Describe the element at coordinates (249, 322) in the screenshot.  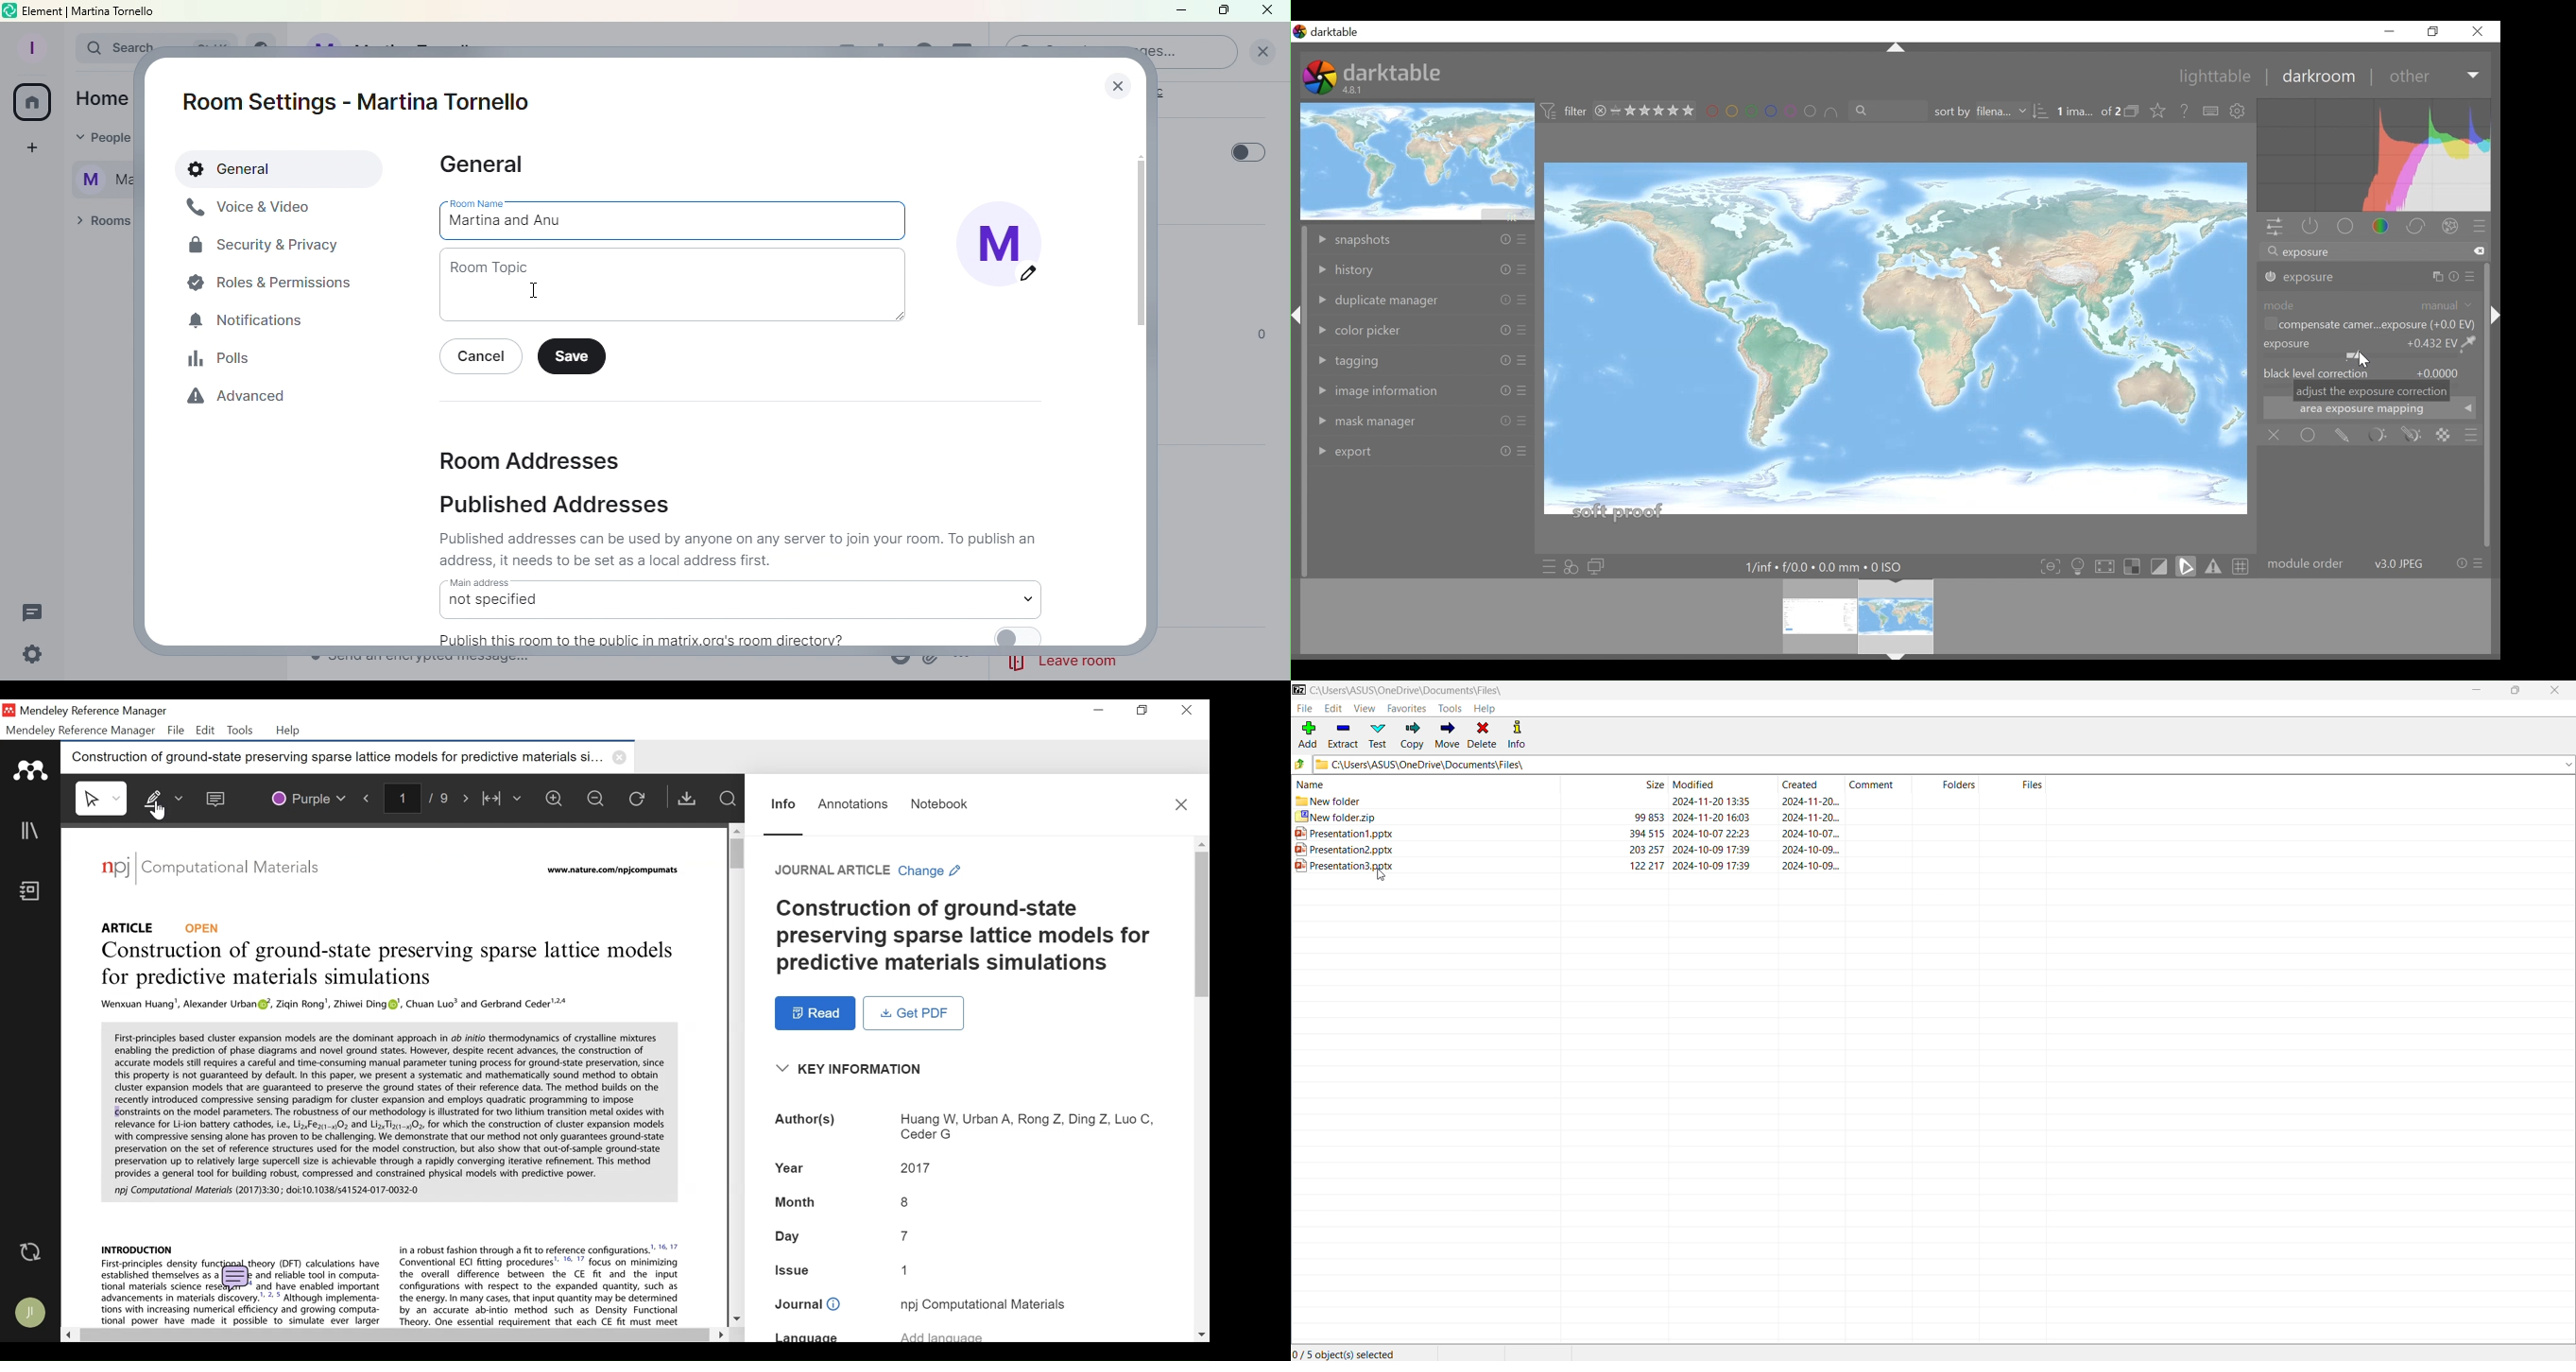
I see `Notification` at that location.